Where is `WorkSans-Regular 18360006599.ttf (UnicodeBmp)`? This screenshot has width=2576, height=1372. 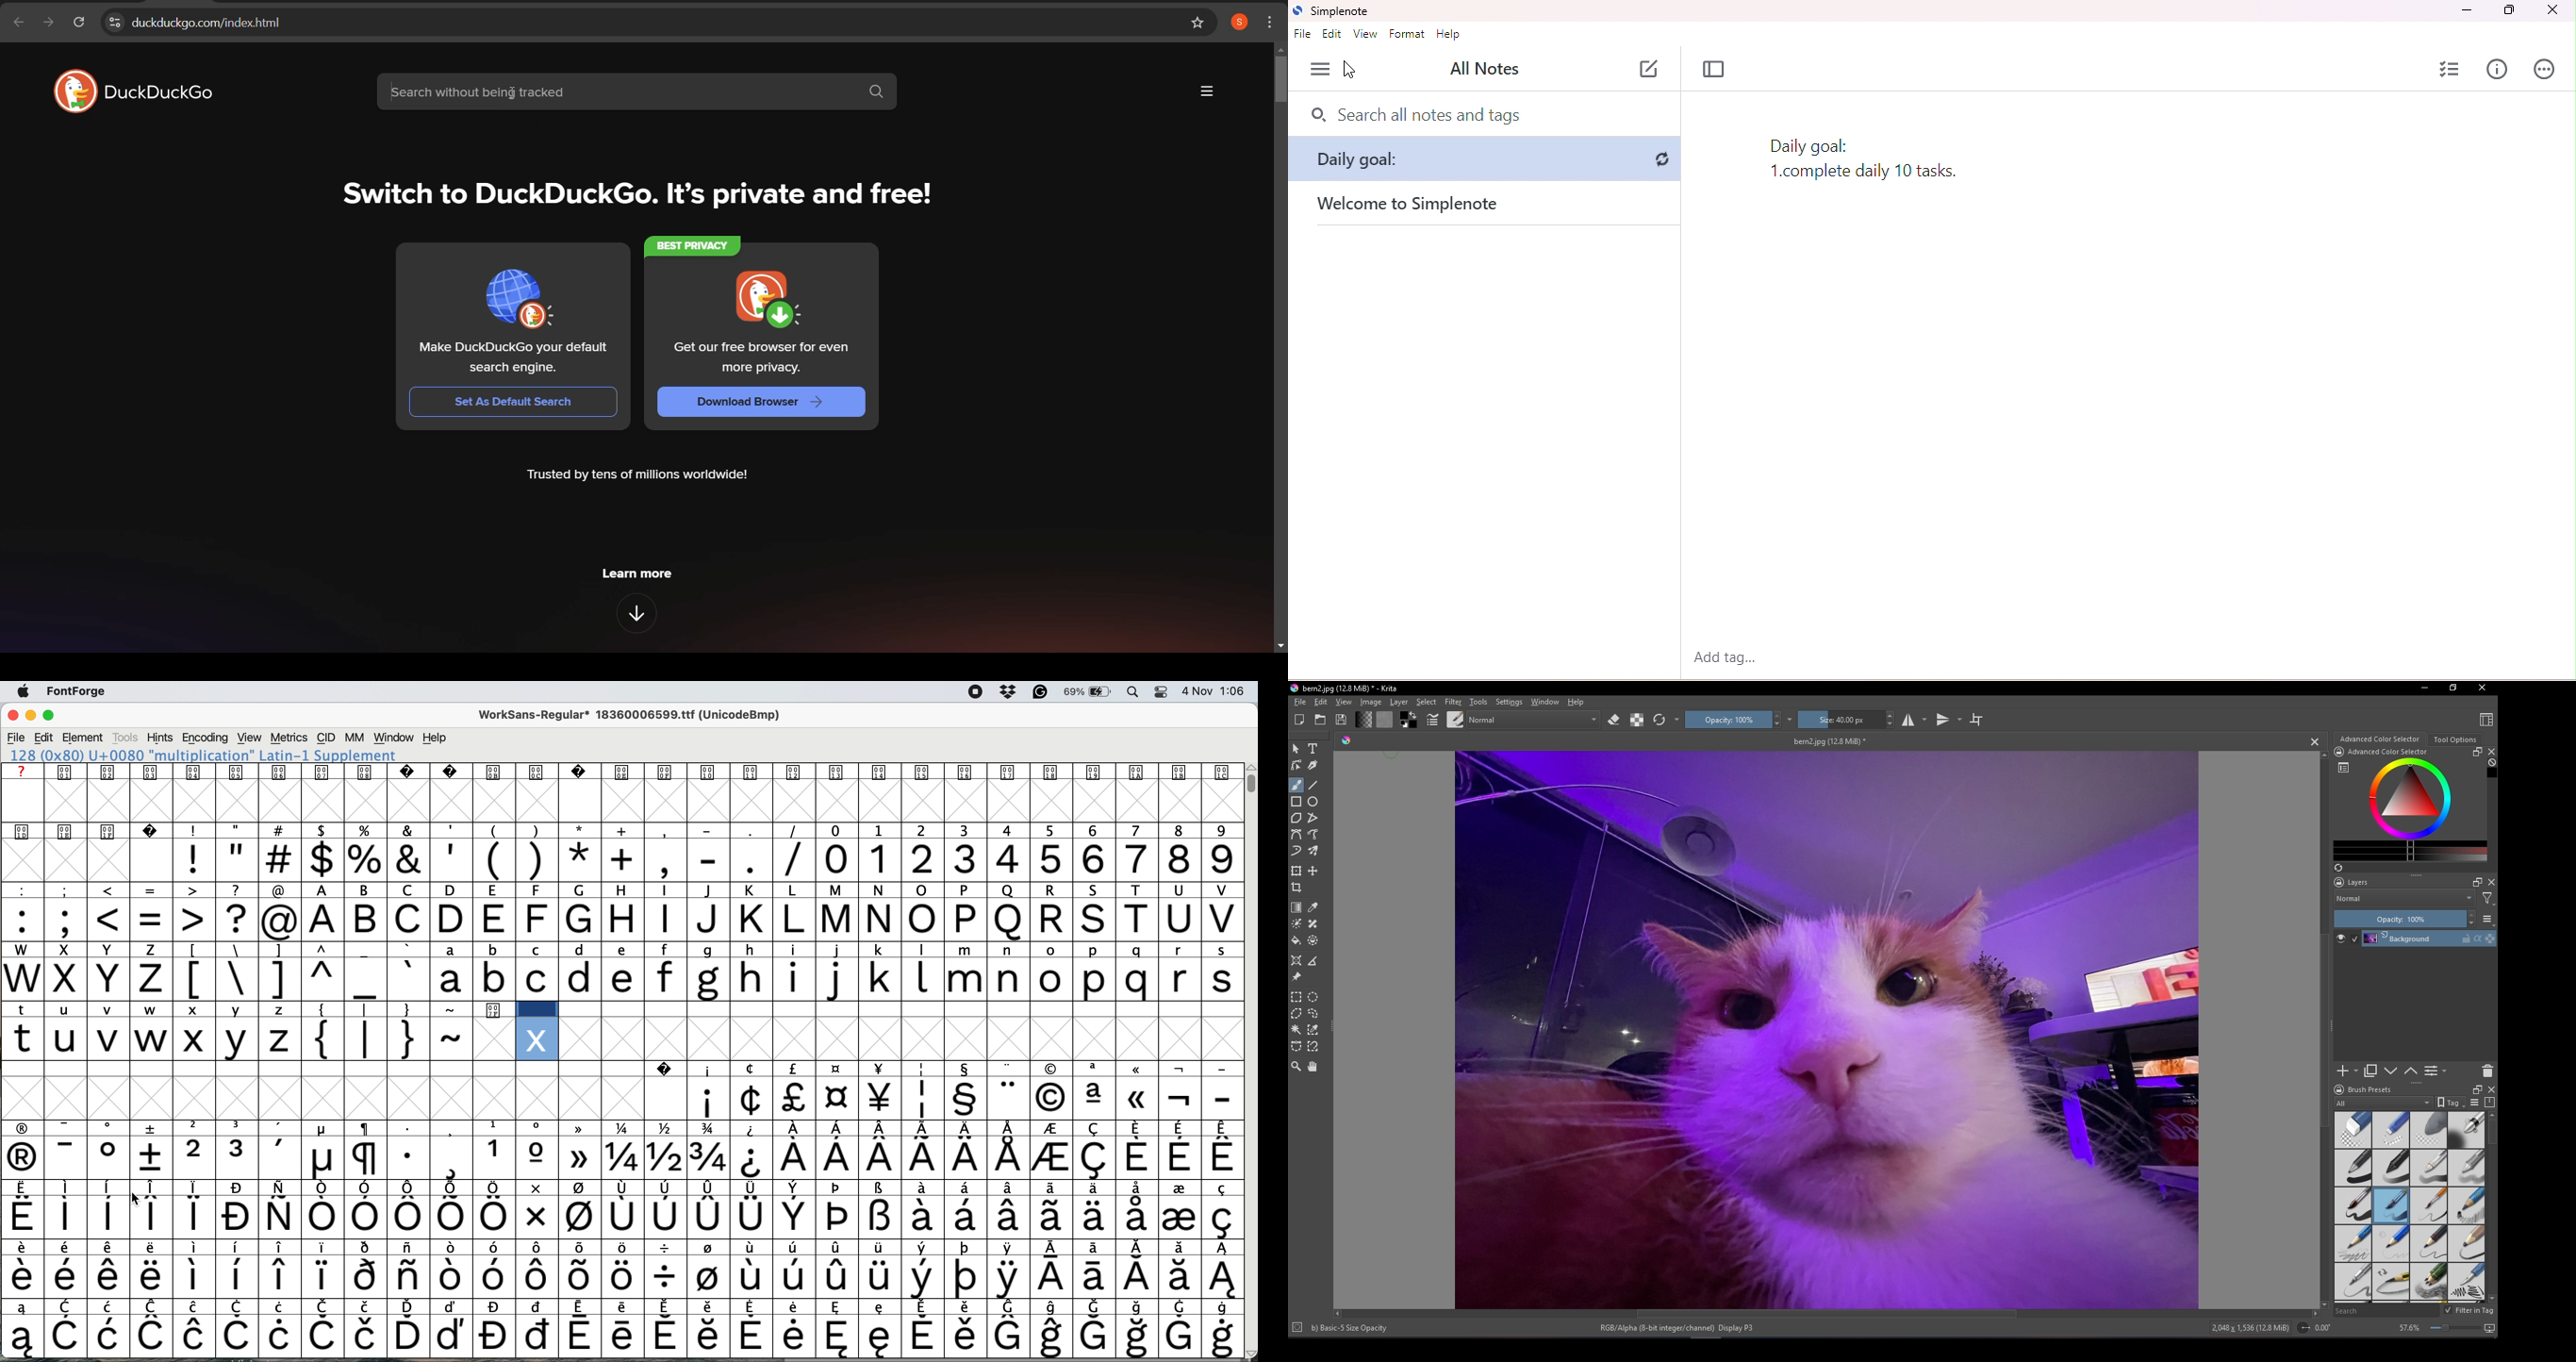 WorkSans-Regular 18360006599.ttf (UnicodeBmp) is located at coordinates (634, 717).